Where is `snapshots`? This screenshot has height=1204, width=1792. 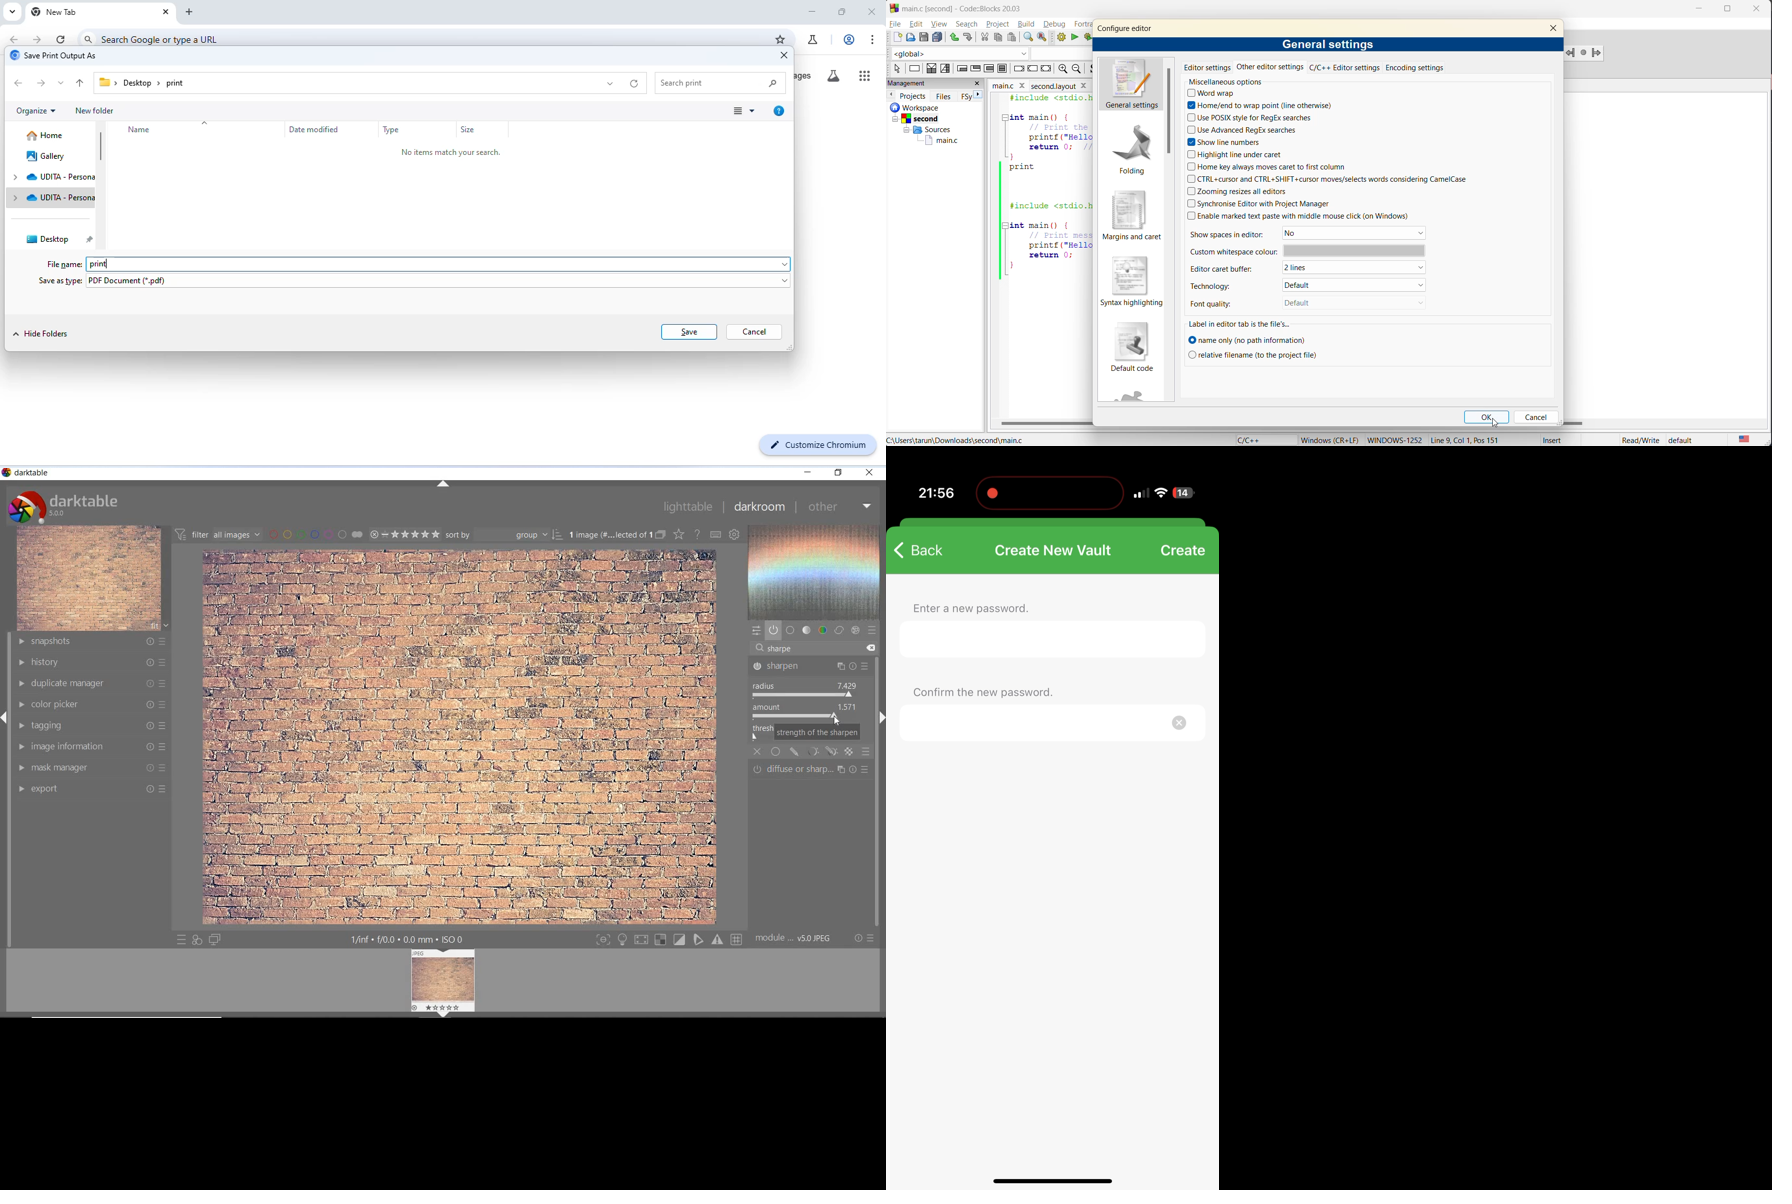
snapshots is located at coordinates (92, 642).